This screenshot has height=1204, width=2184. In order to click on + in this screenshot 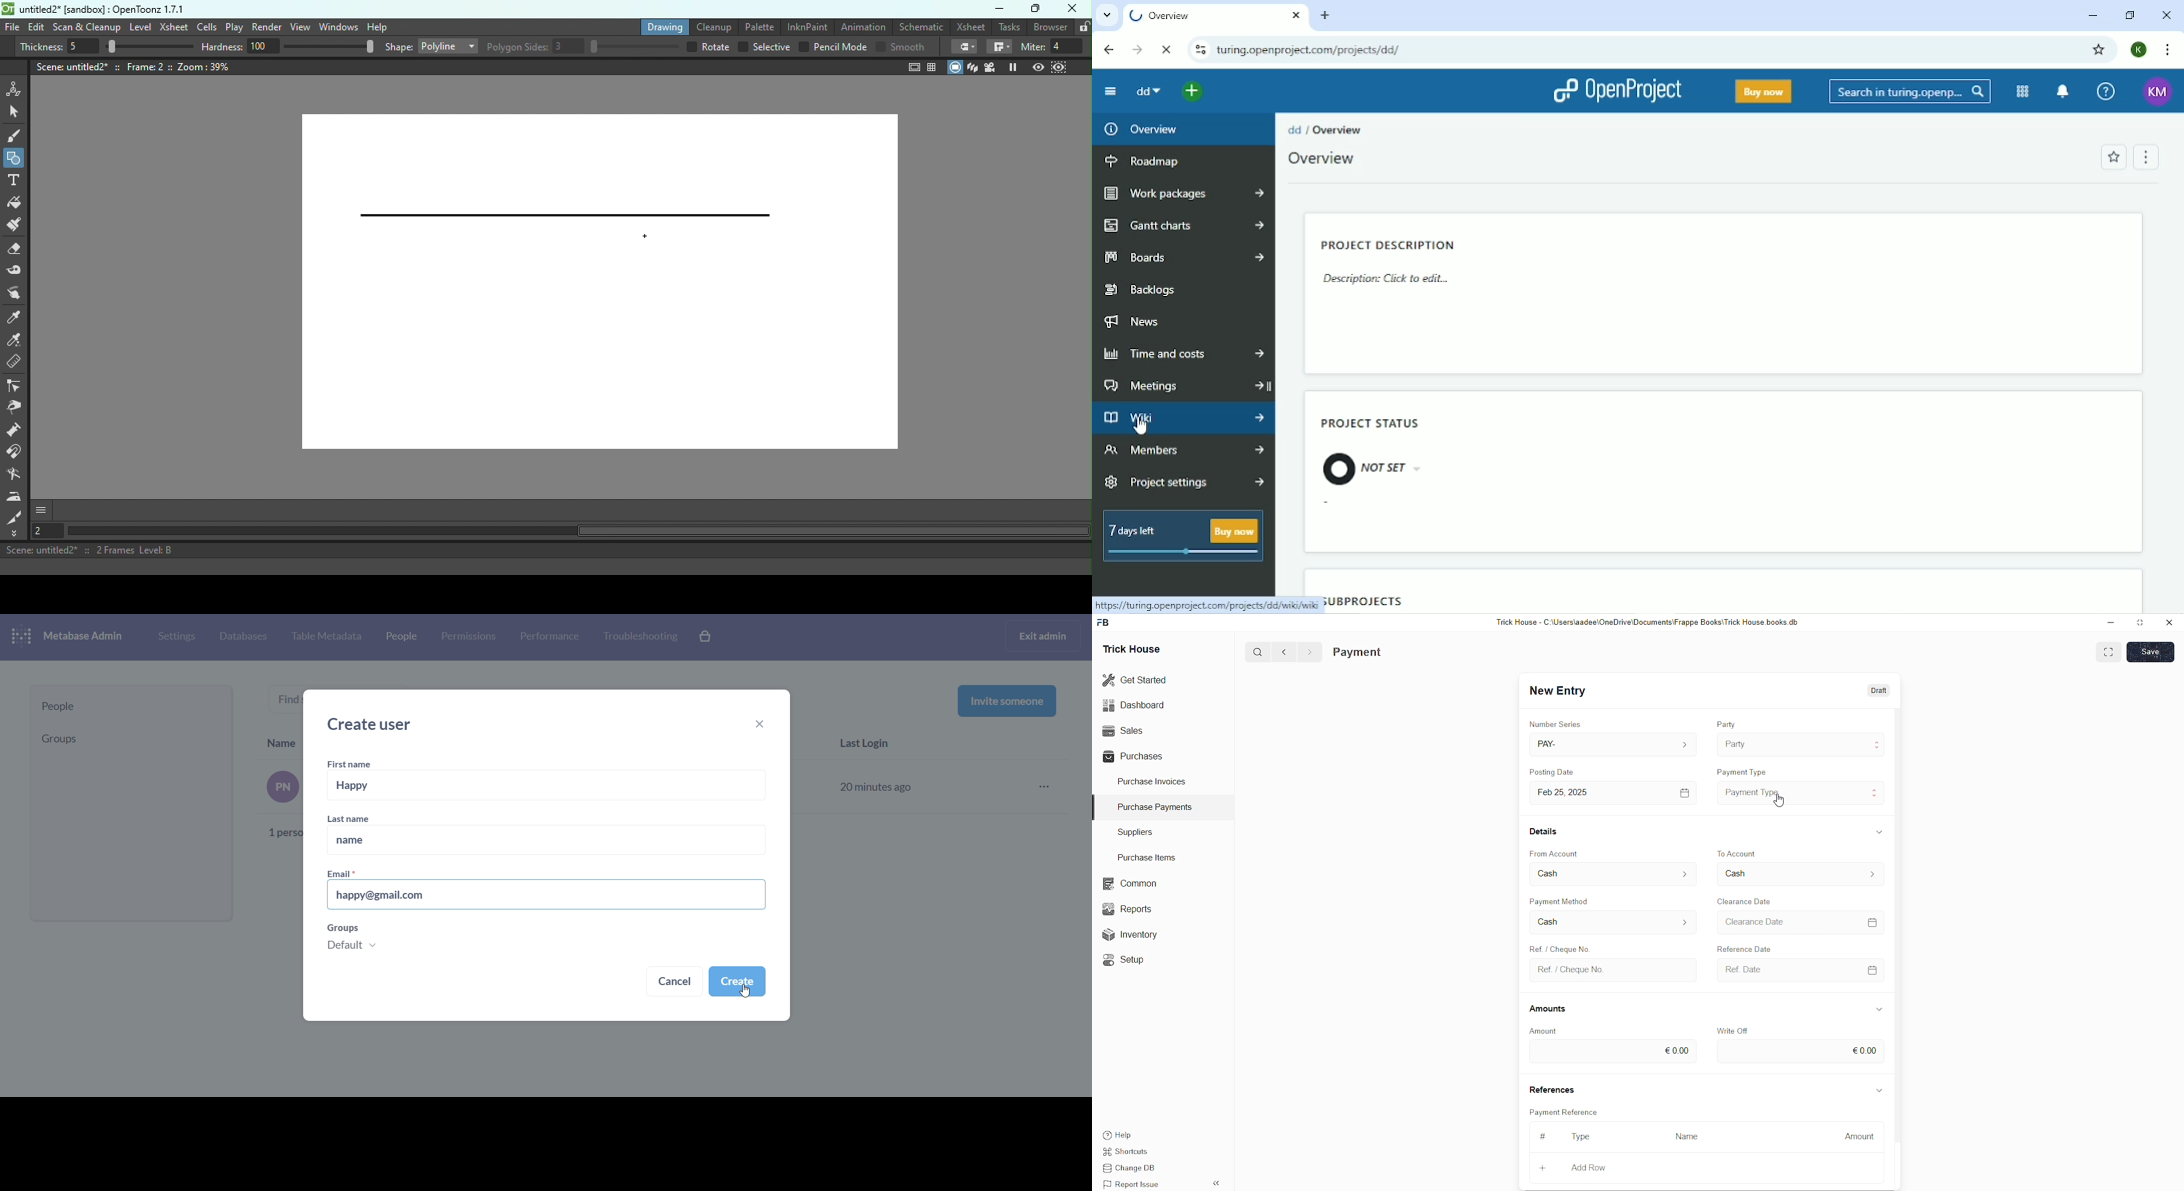, I will do `click(1544, 1167)`.